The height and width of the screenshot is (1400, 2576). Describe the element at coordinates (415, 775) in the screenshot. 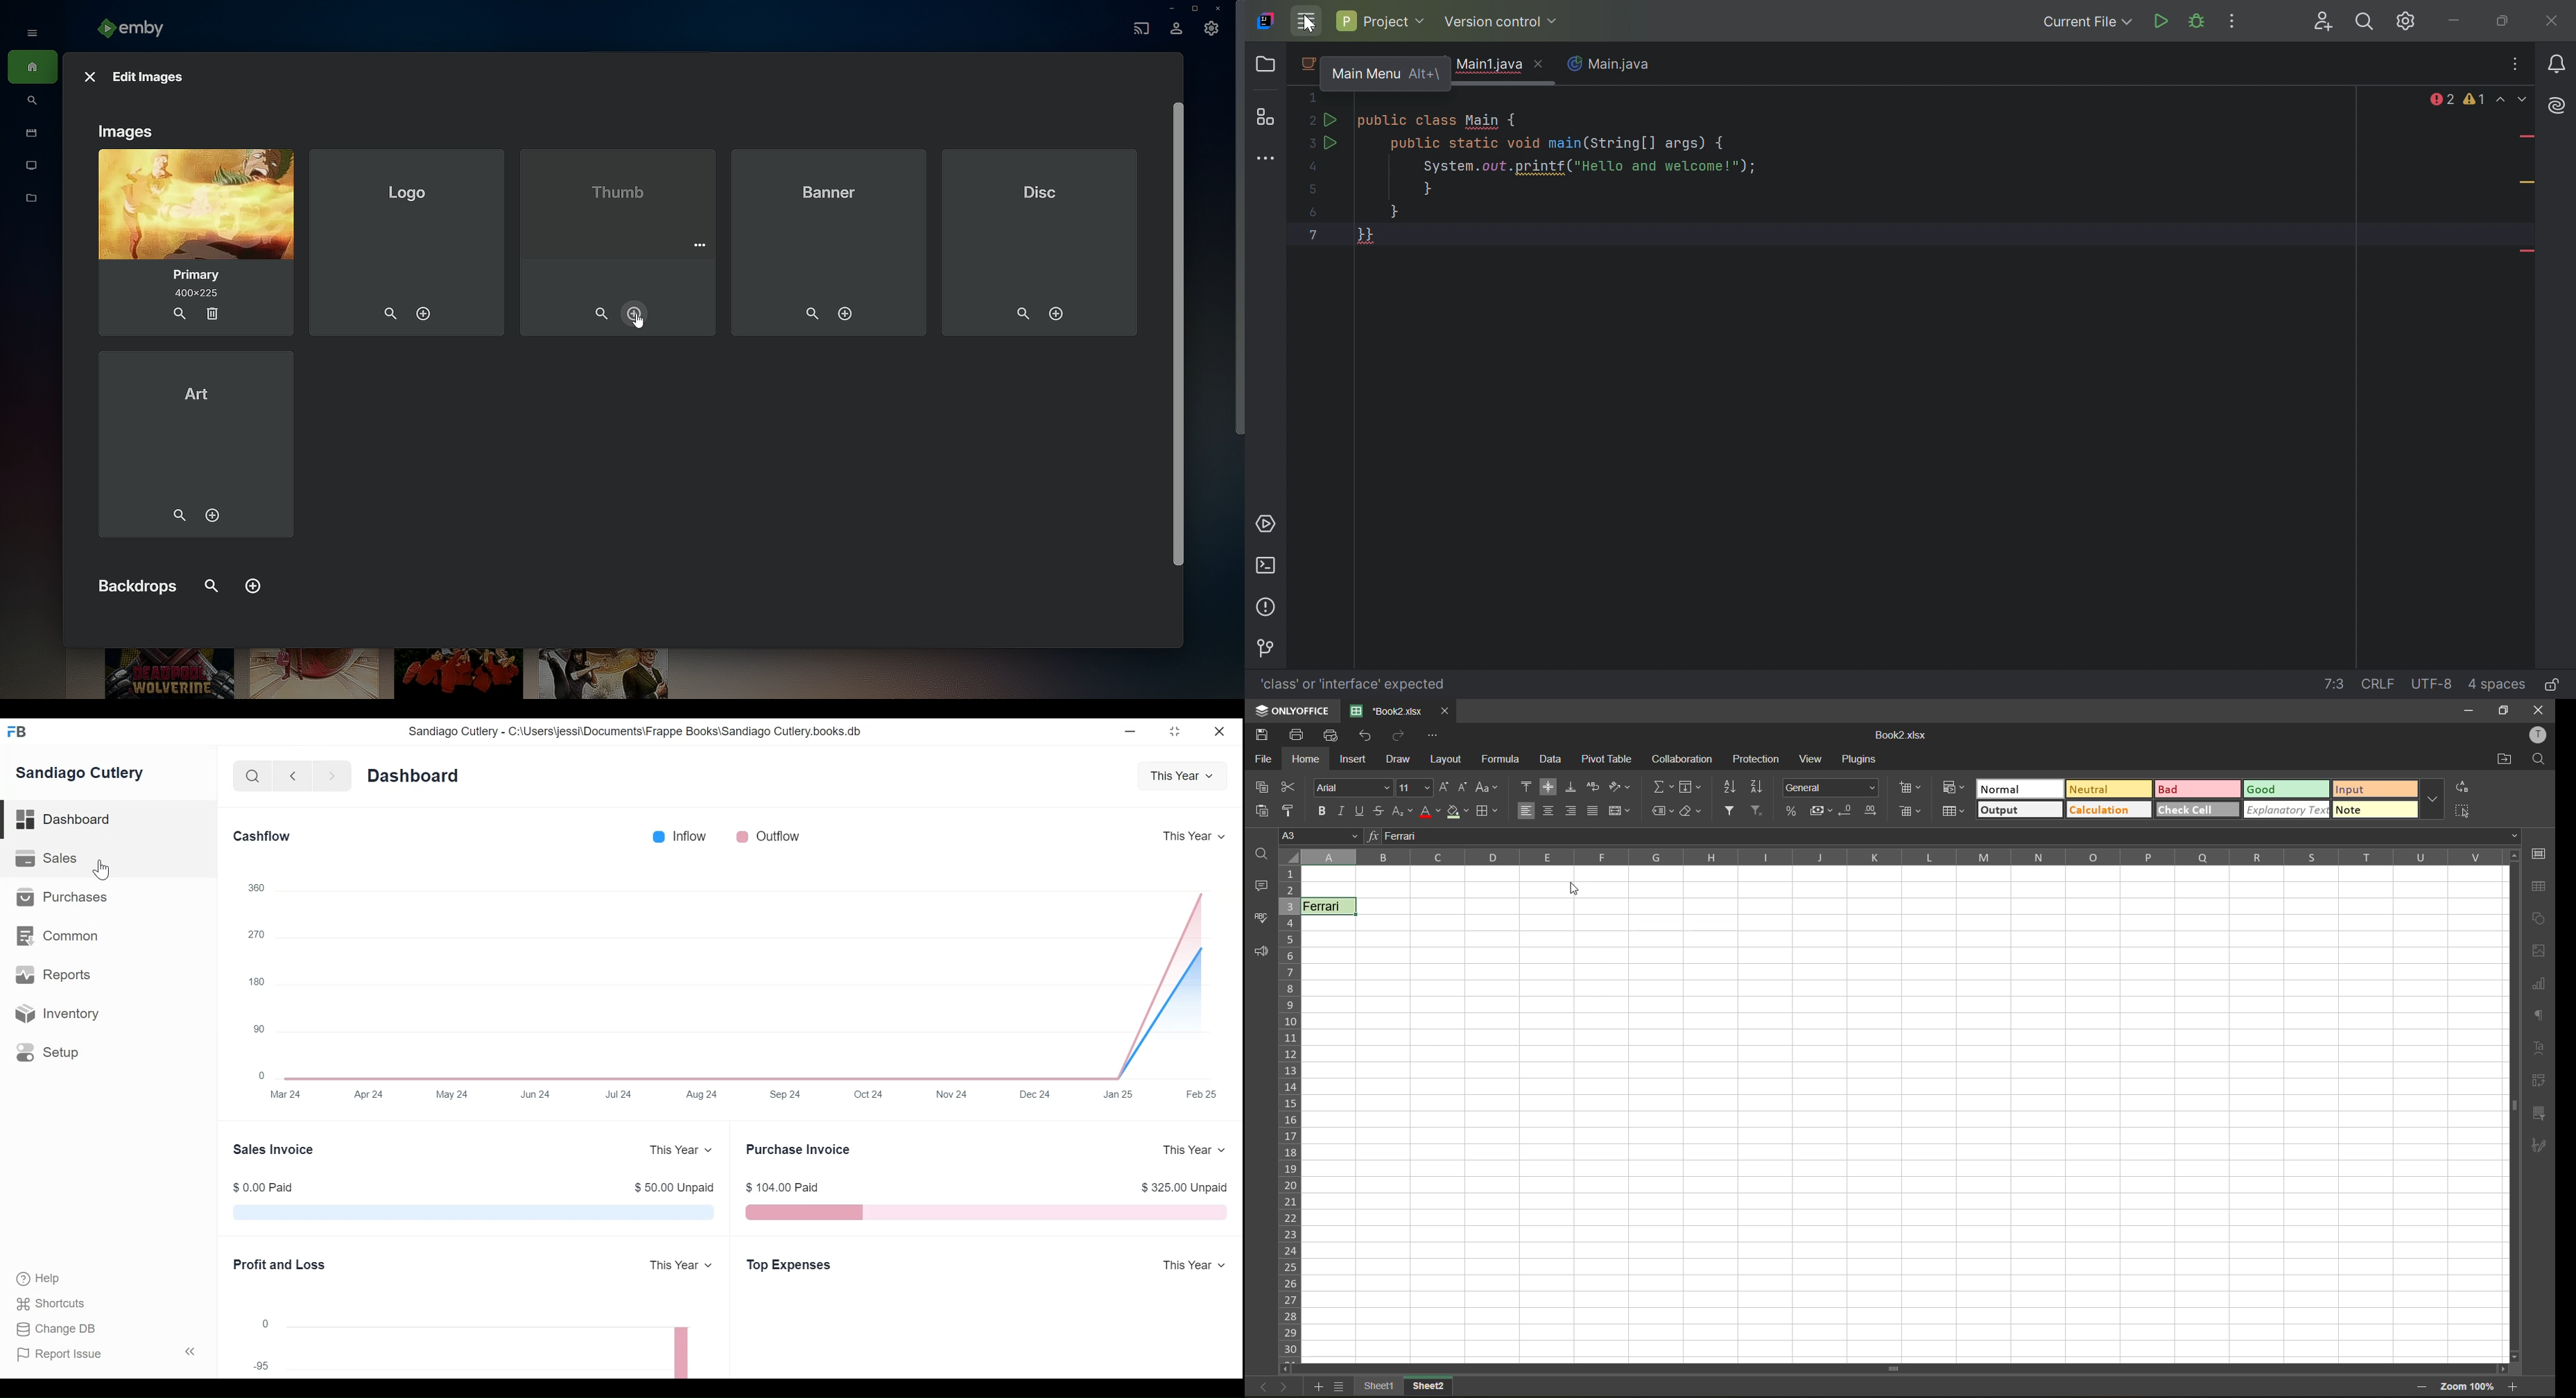

I see `Dashboard` at that location.